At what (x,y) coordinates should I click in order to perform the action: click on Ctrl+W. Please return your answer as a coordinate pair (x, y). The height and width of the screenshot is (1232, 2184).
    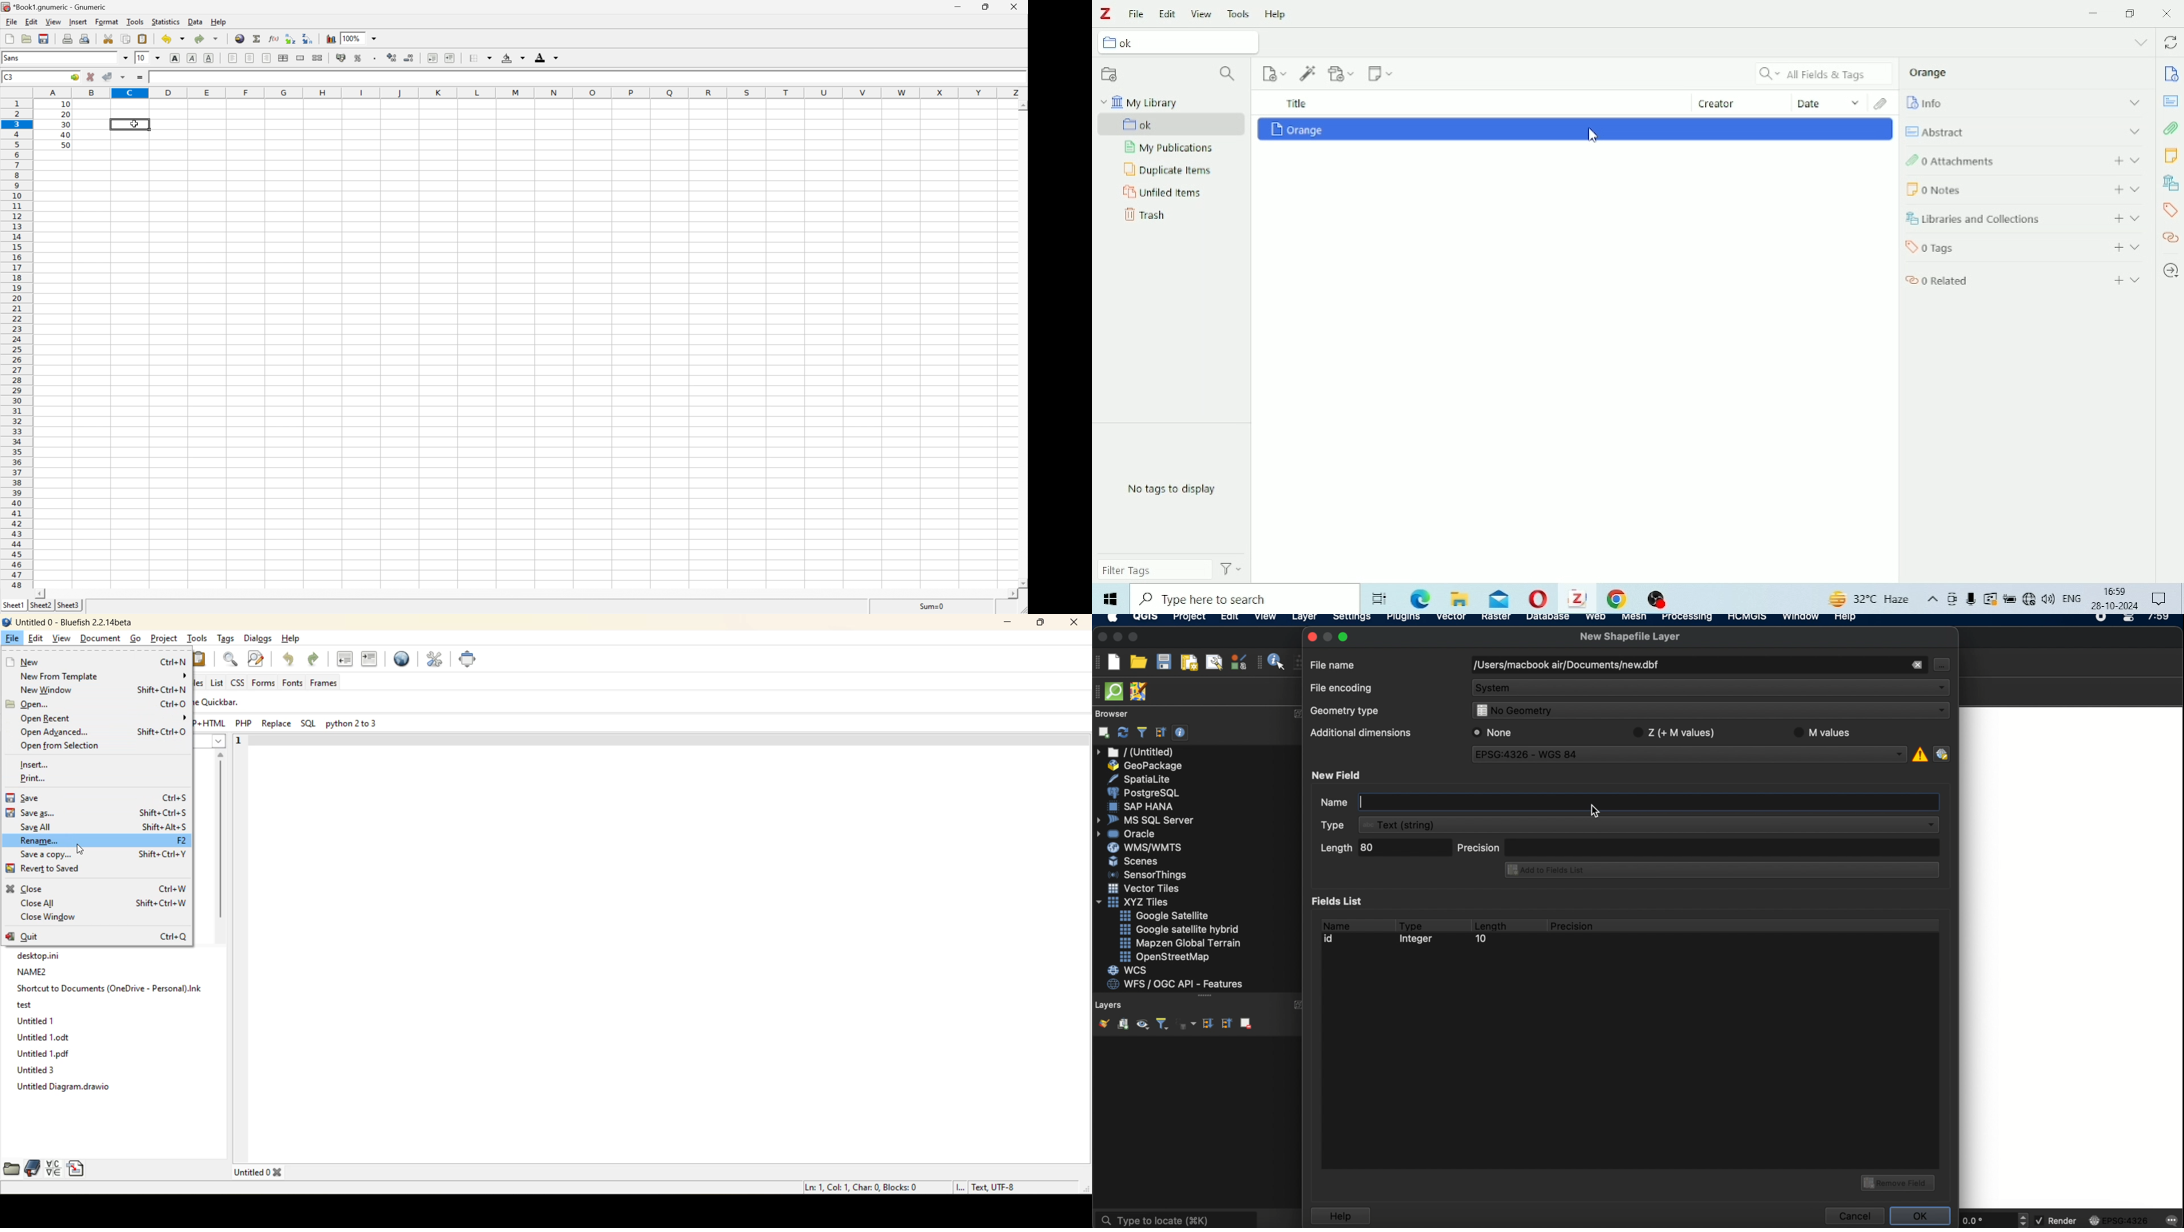
    Looking at the image, I should click on (171, 886).